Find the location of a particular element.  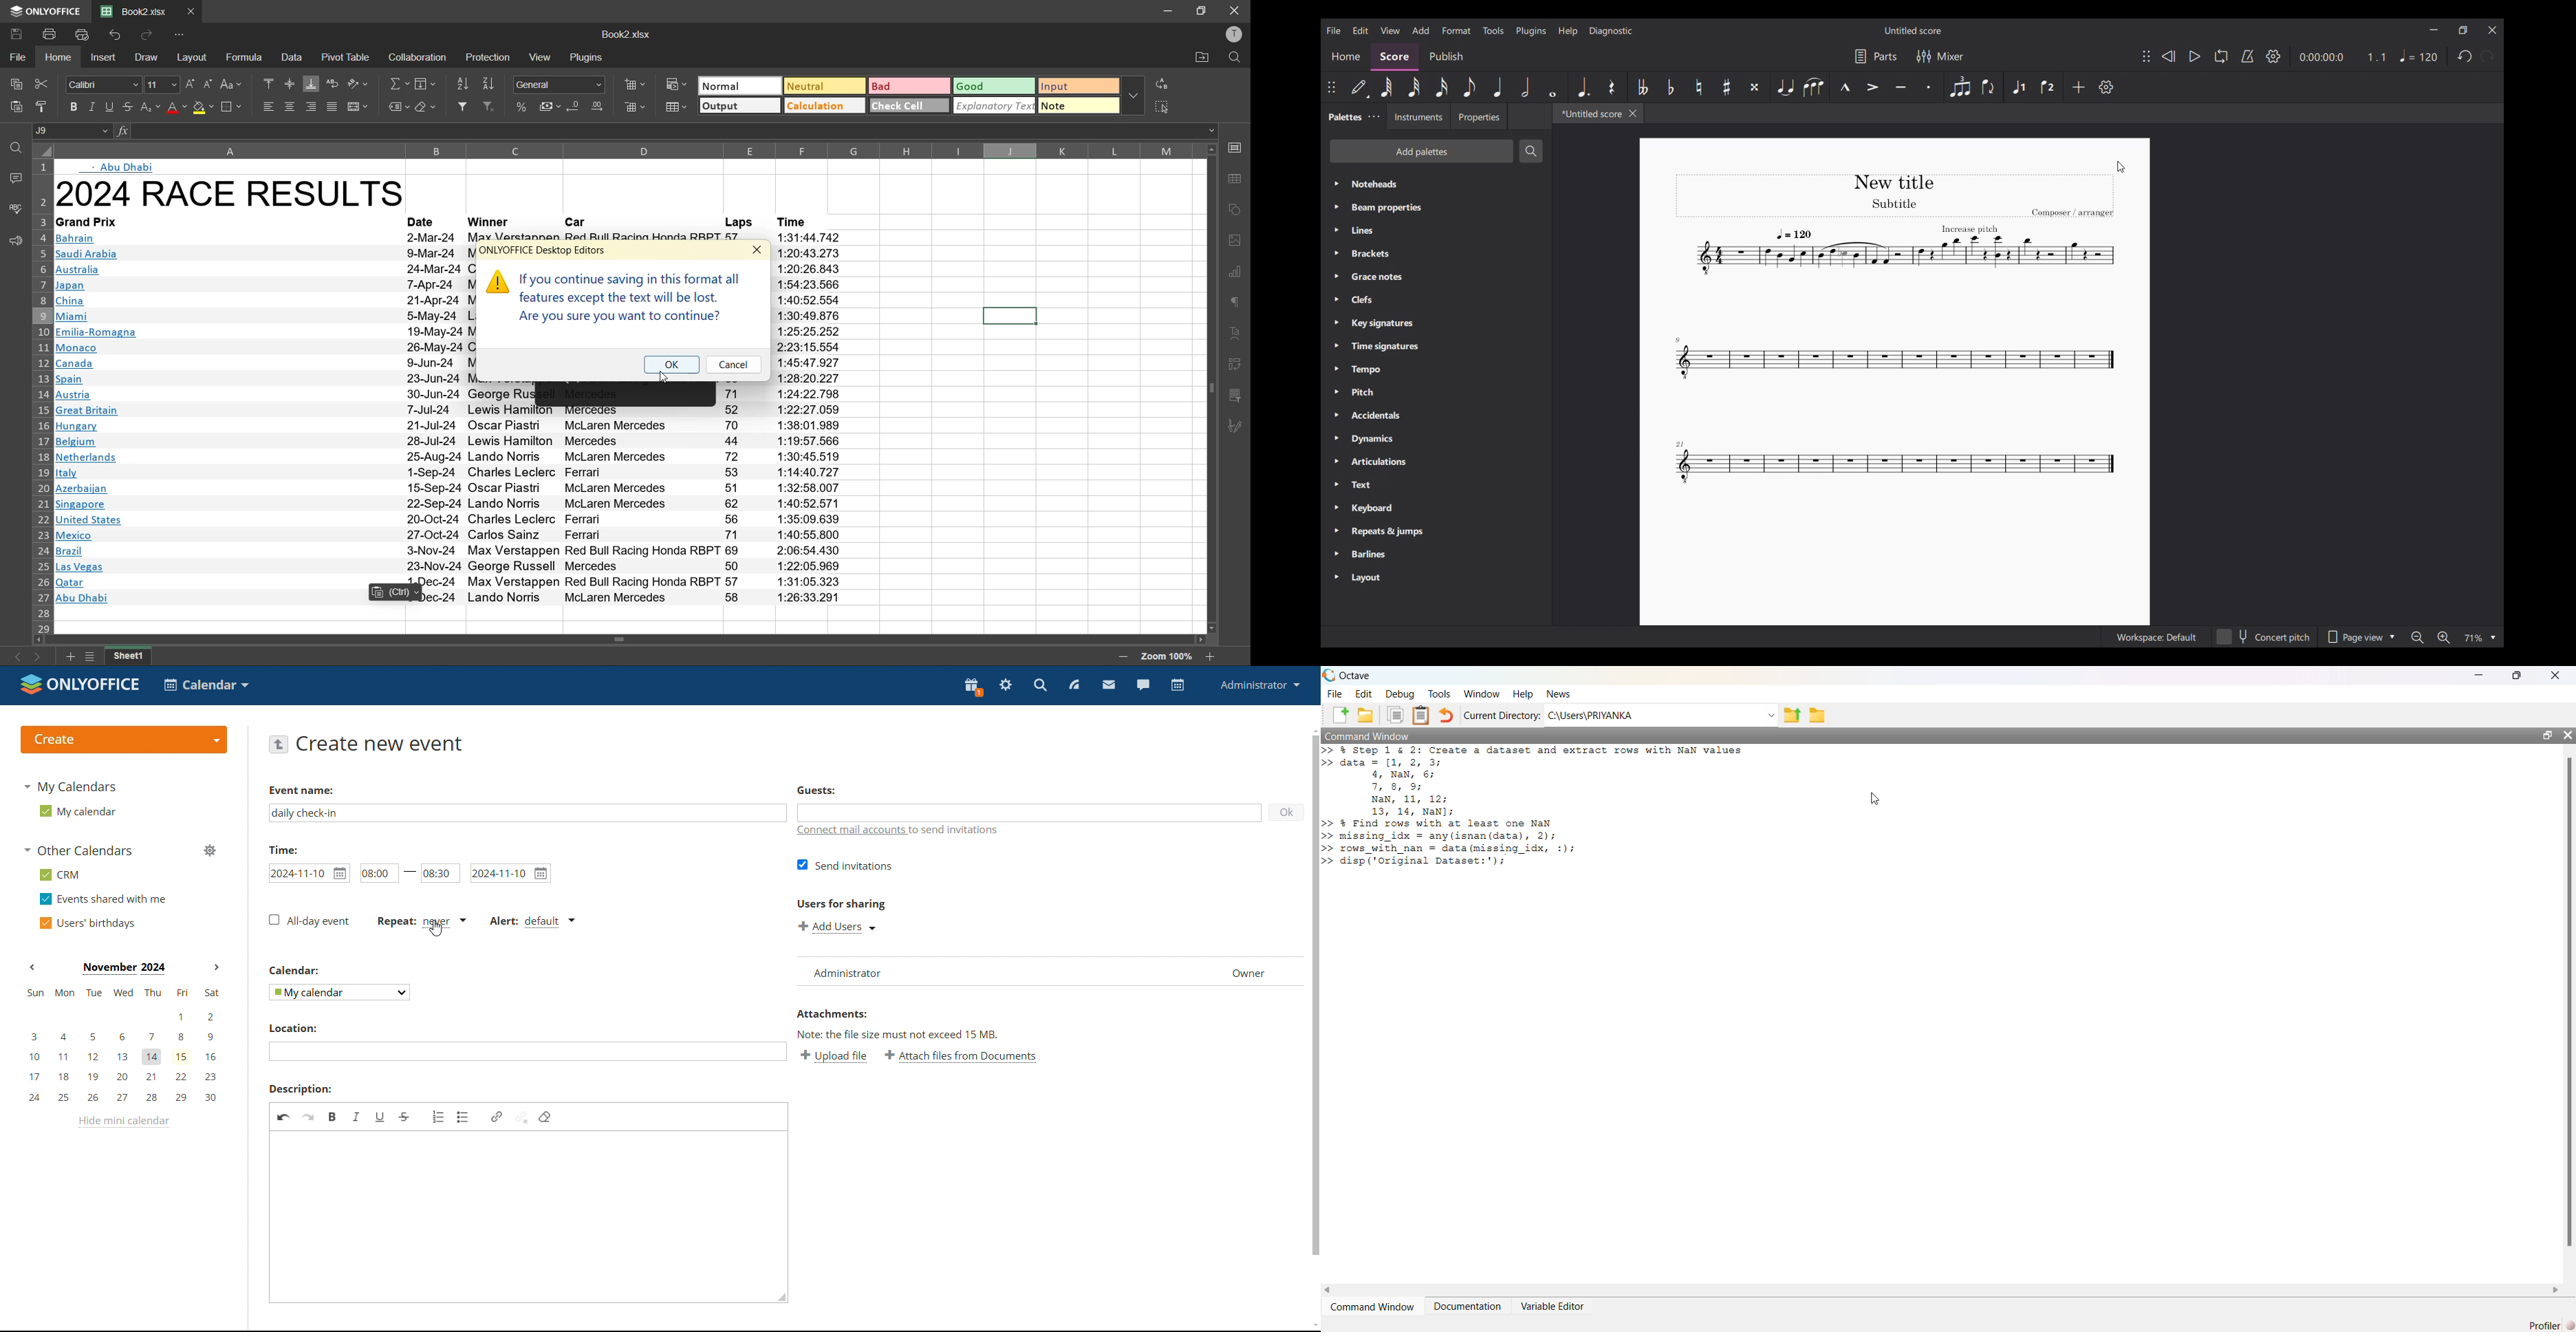

table is located at coordinates (1236, 181).